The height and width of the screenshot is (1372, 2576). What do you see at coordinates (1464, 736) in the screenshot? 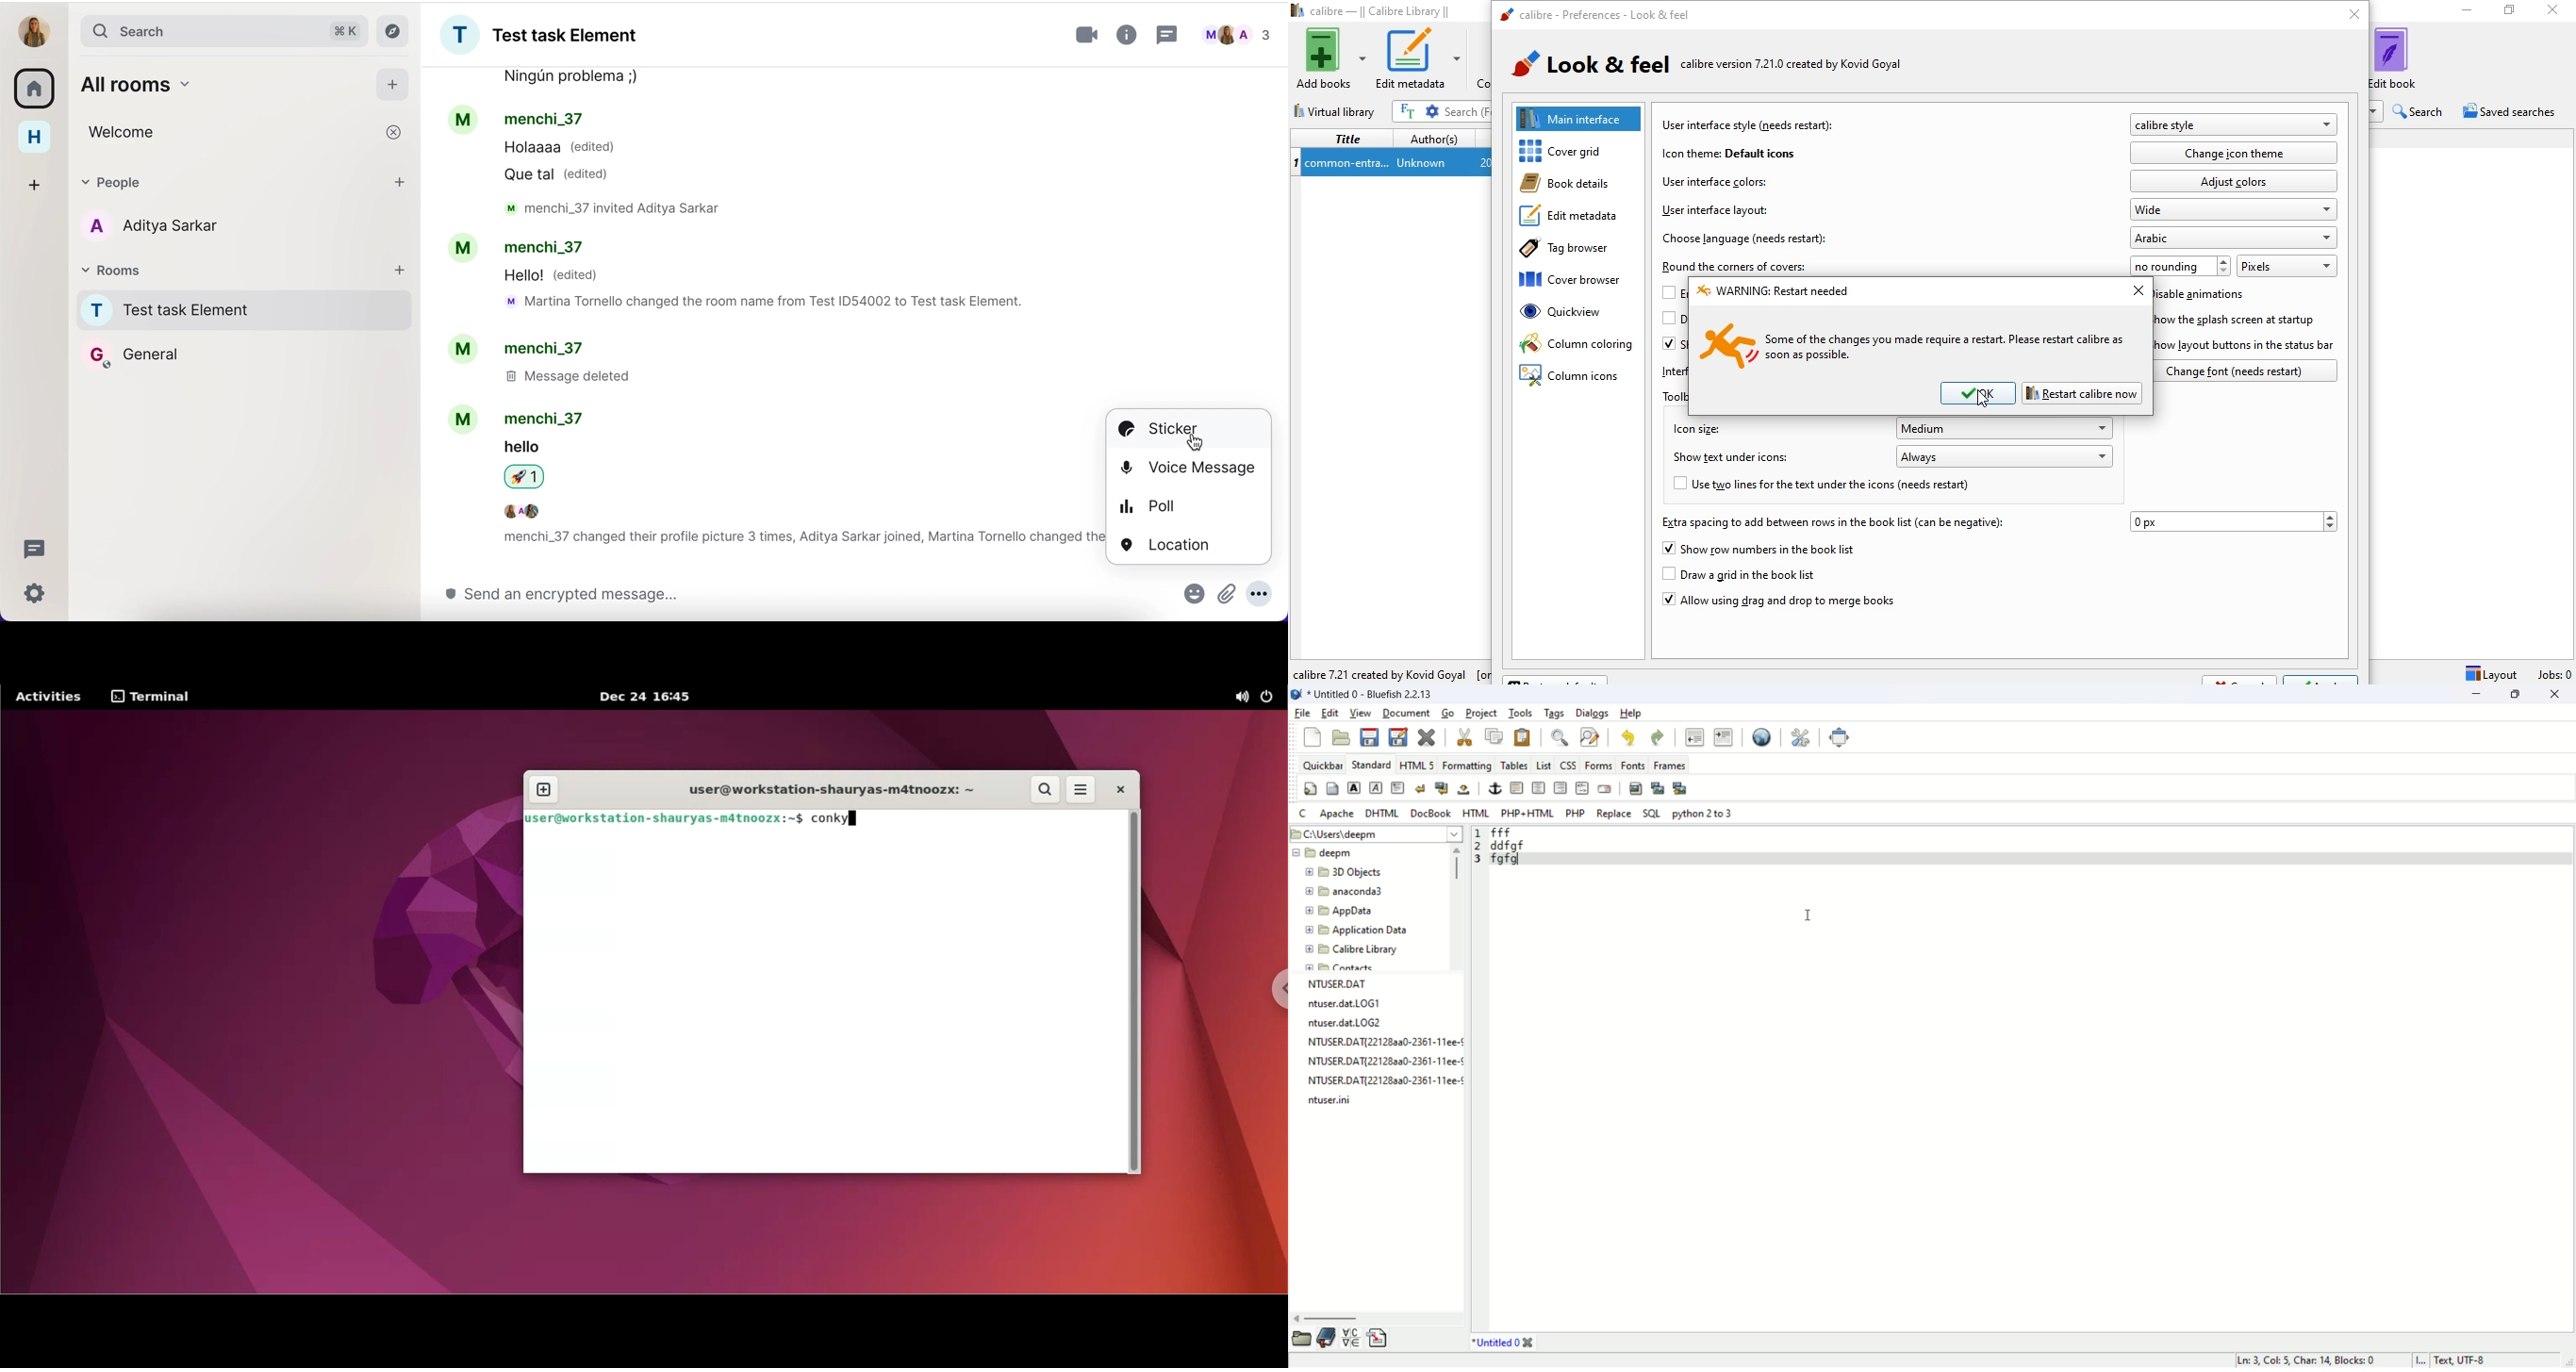
I see `cut` at bounding box center [1464, 736].